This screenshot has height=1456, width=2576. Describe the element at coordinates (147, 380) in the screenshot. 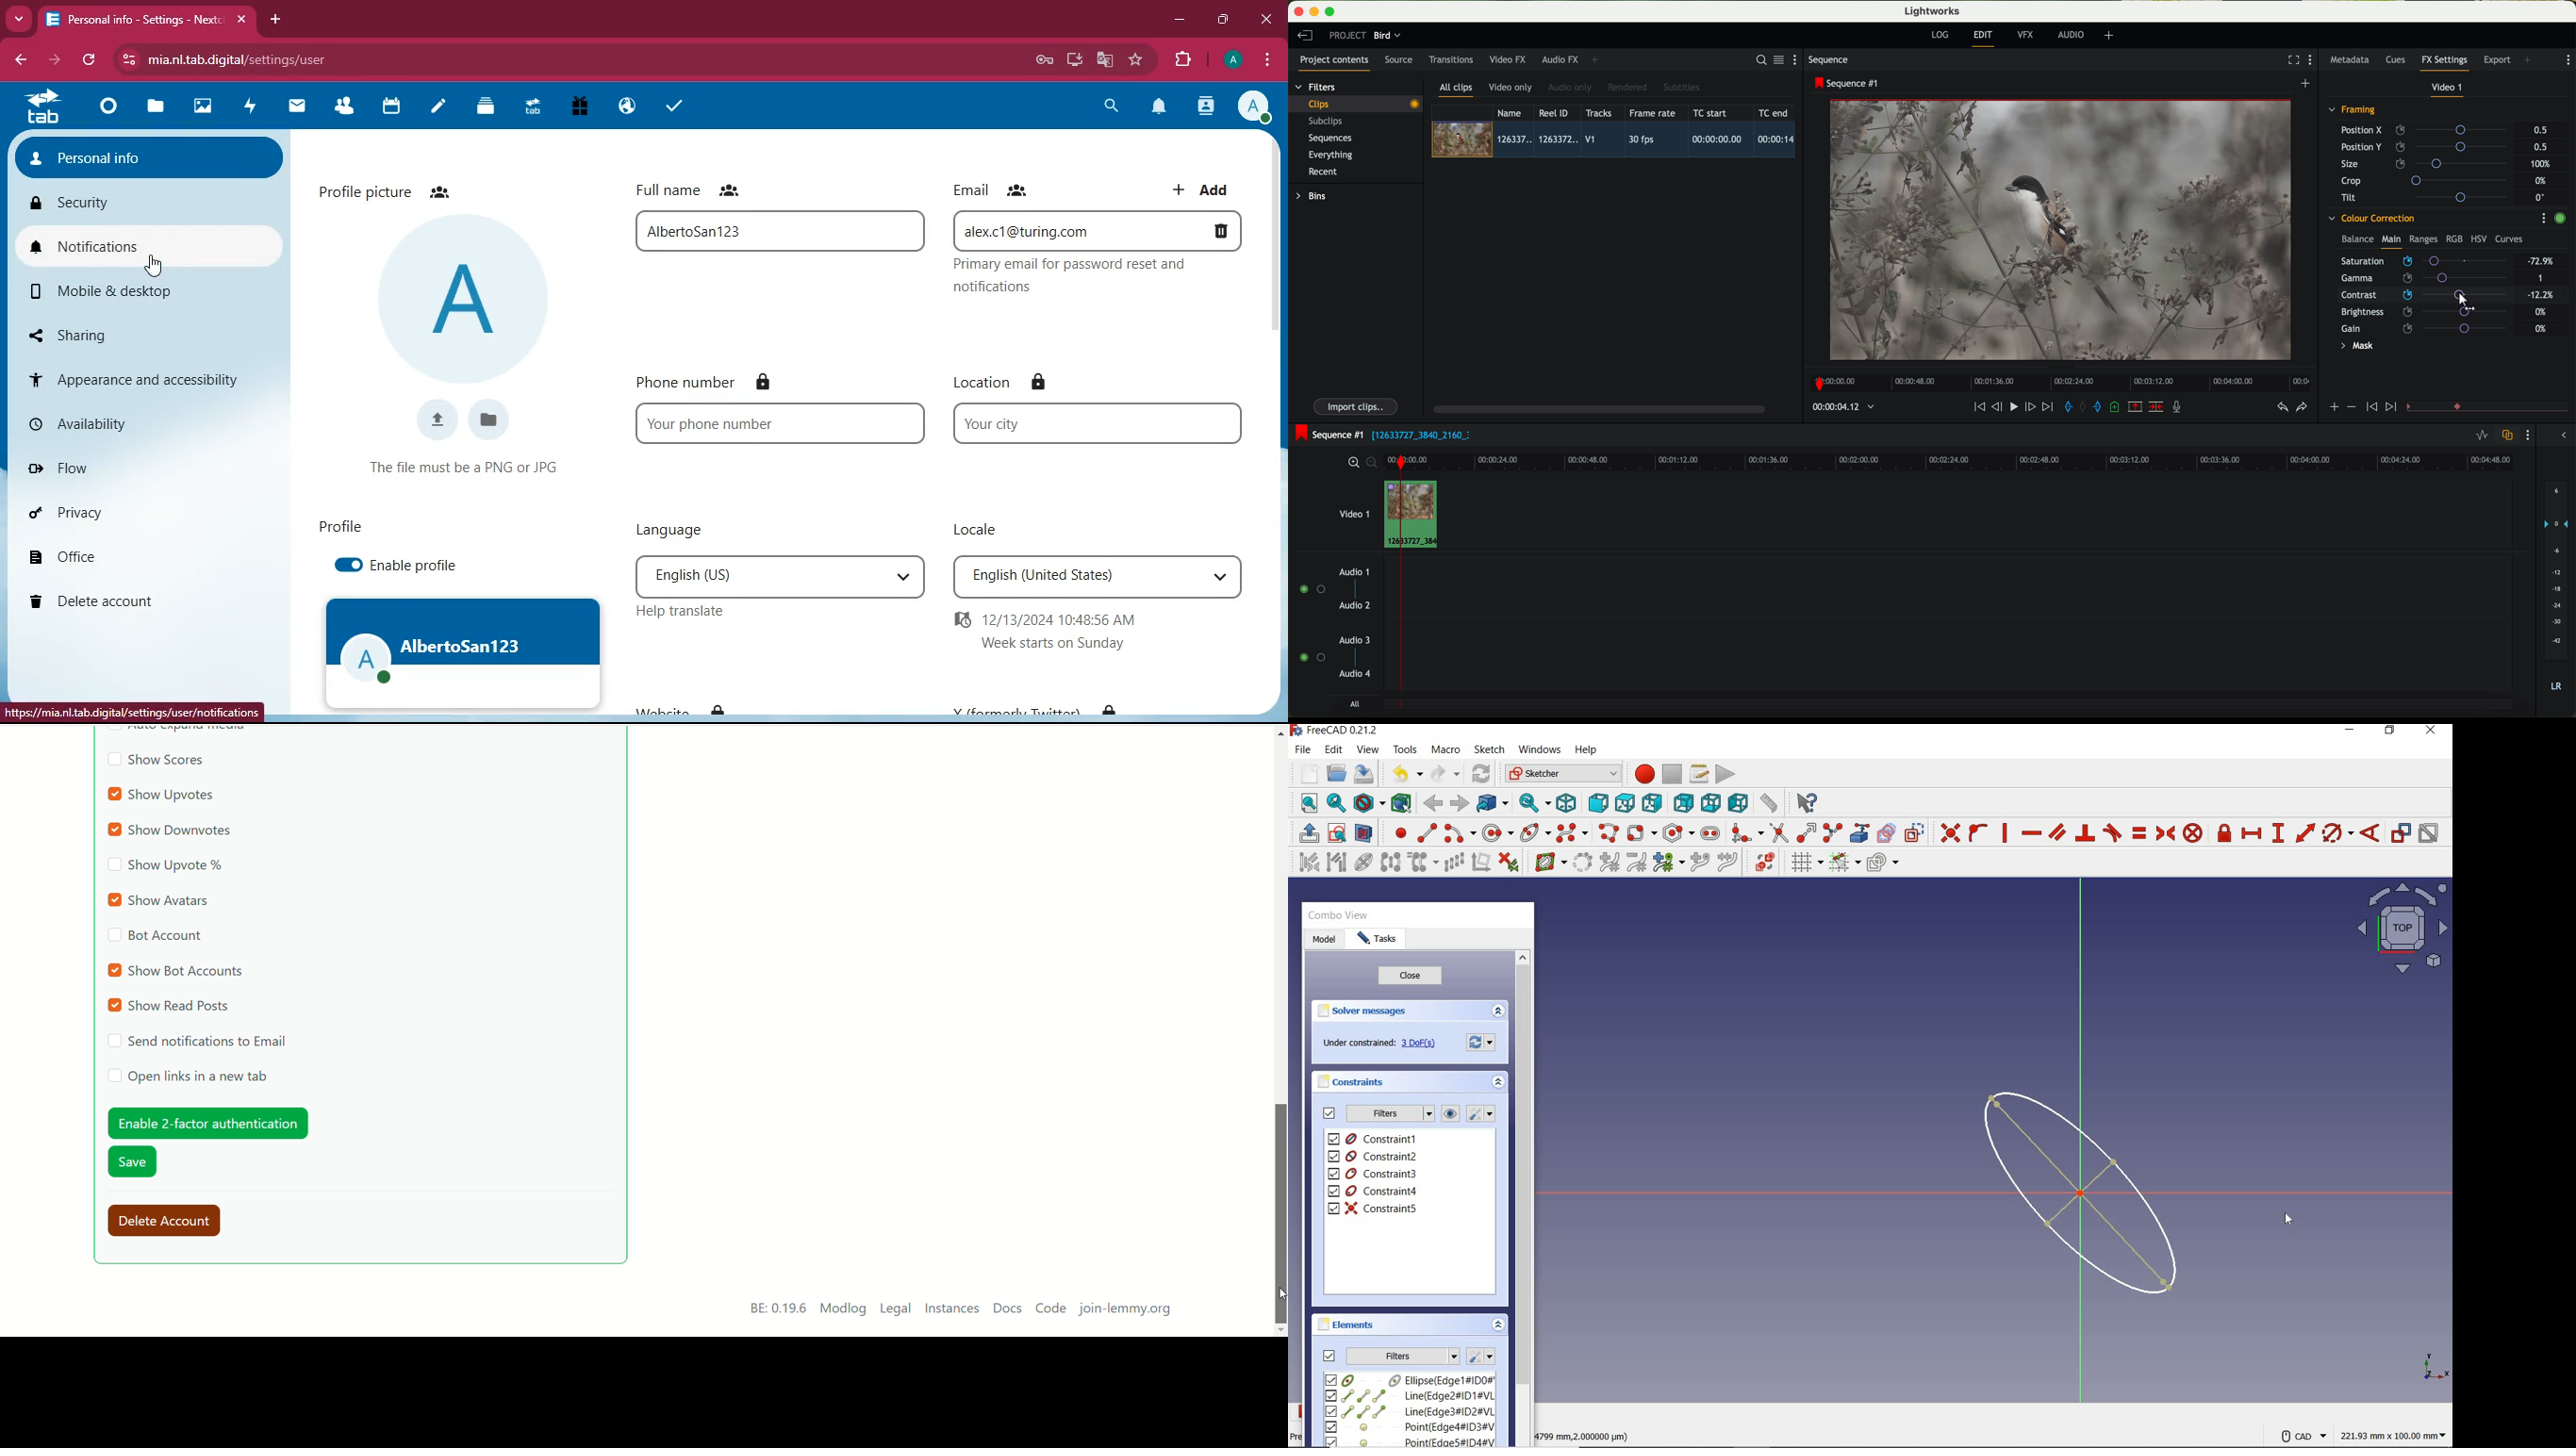

I see `appearance and accessibility` at that location.